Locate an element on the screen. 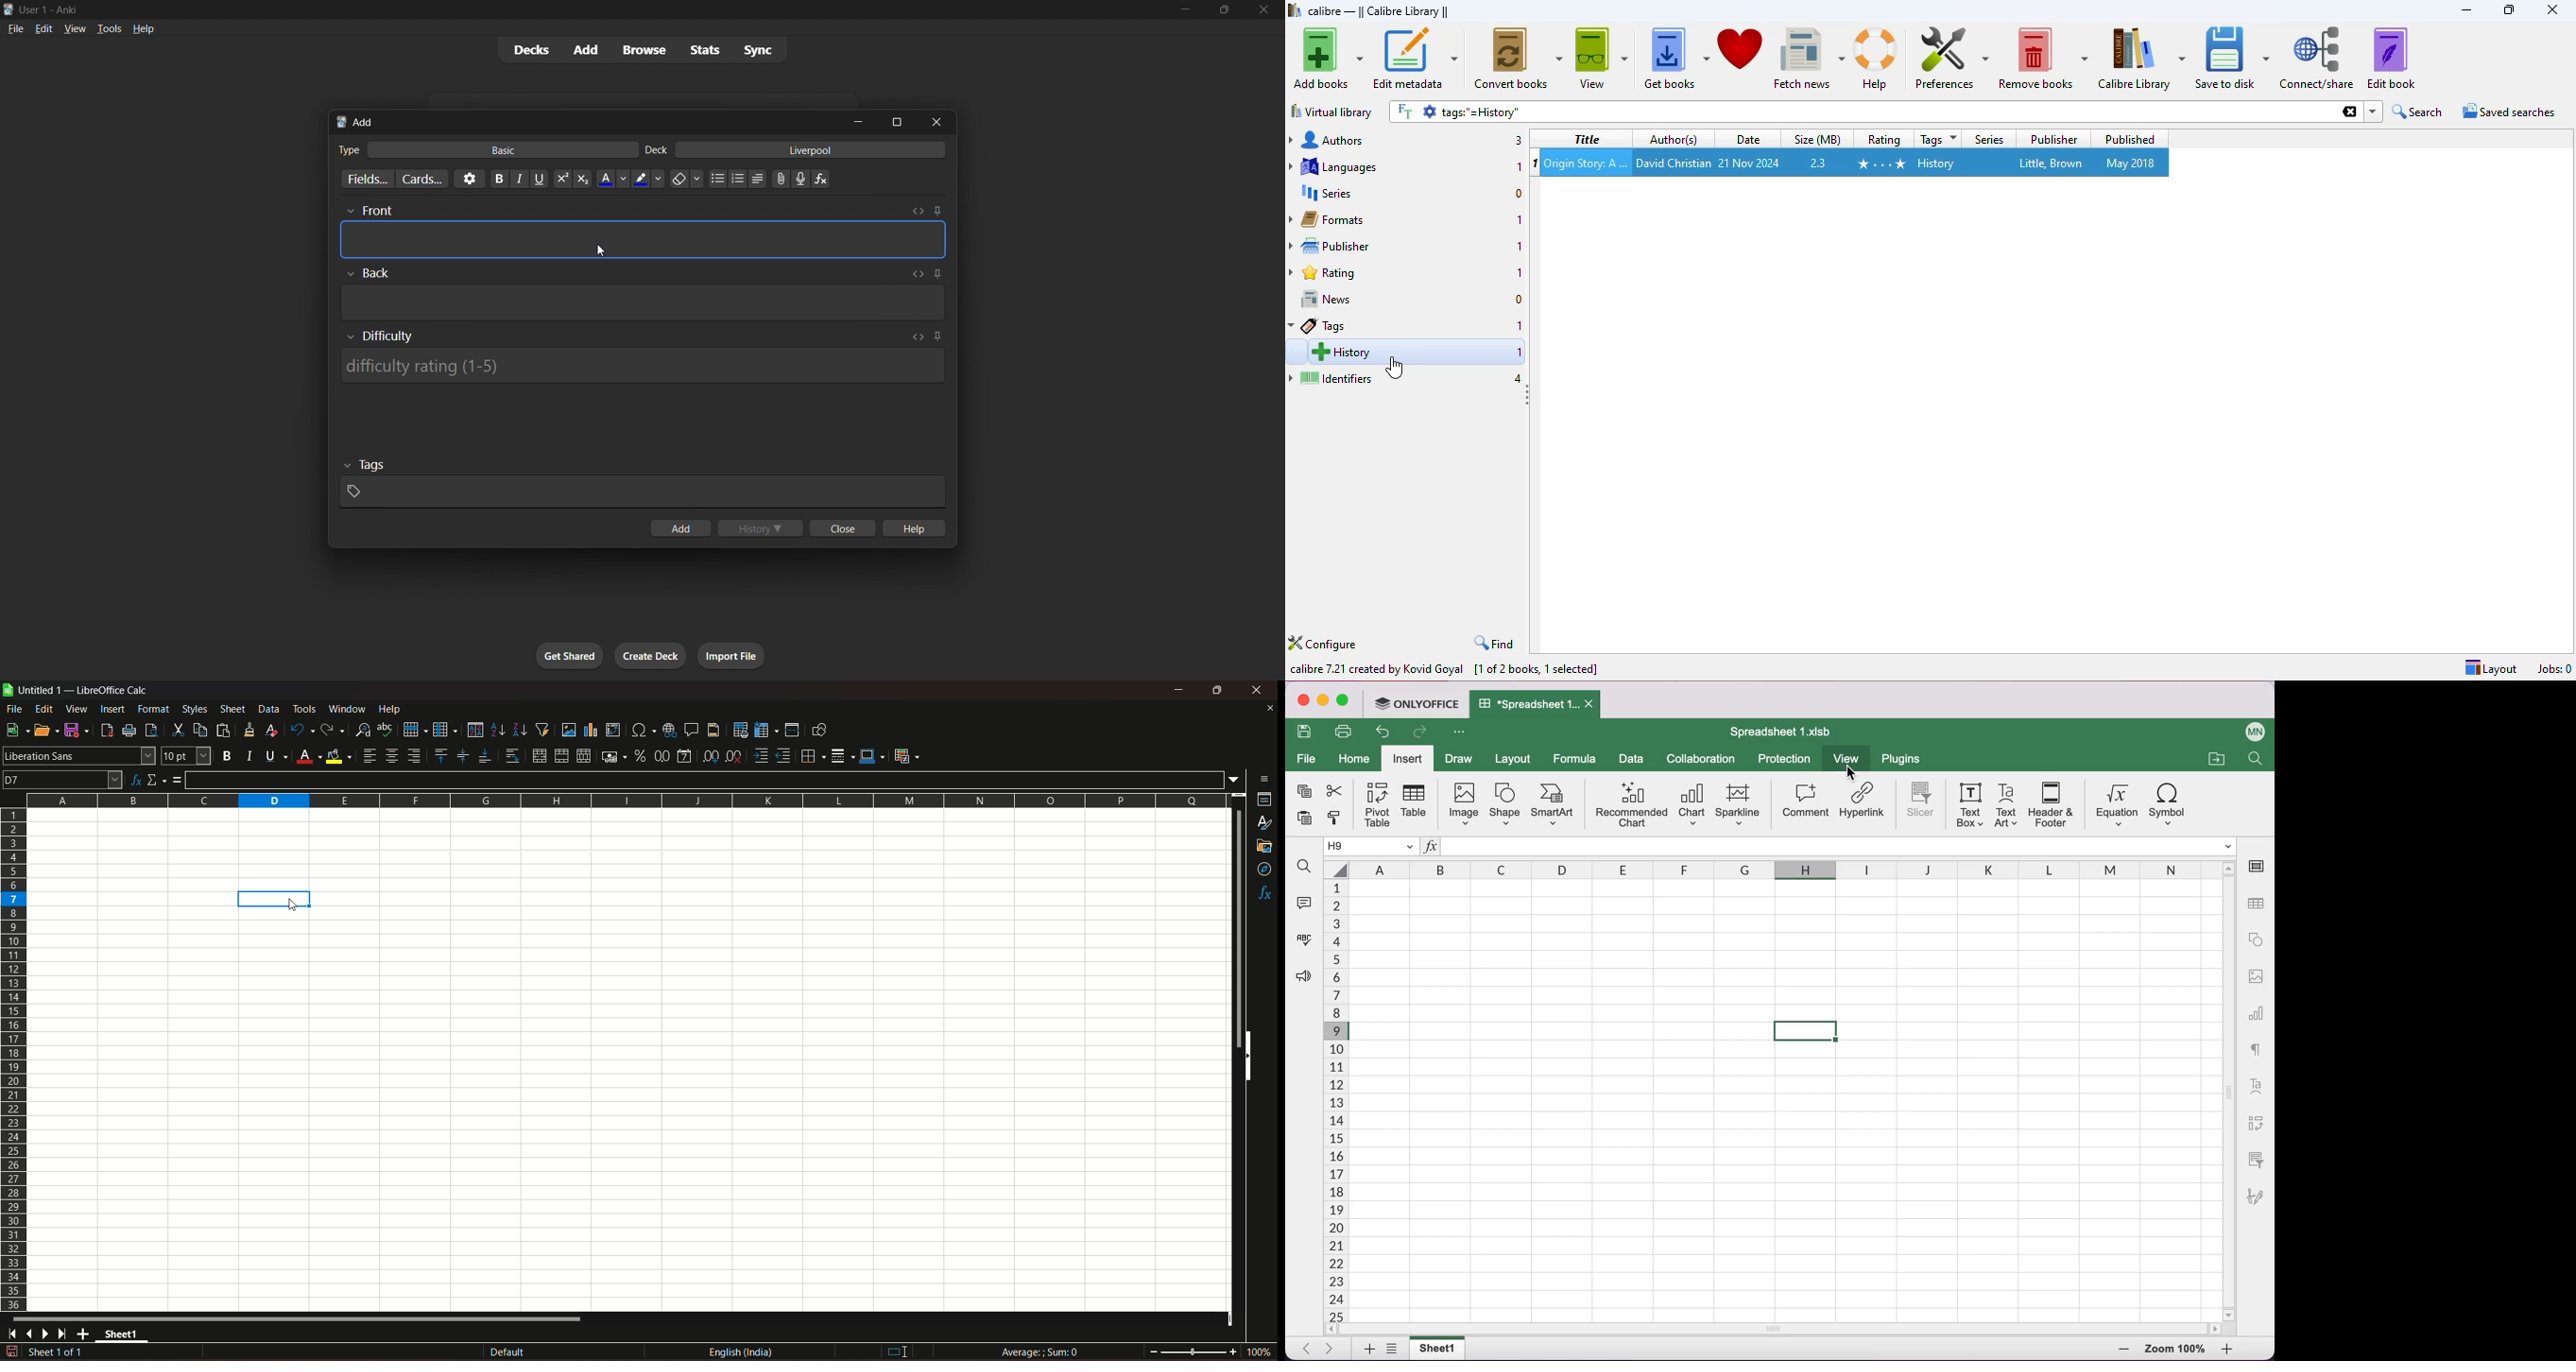 The image size is (2576, 1372). formats is located at coordinates (1327, 218).